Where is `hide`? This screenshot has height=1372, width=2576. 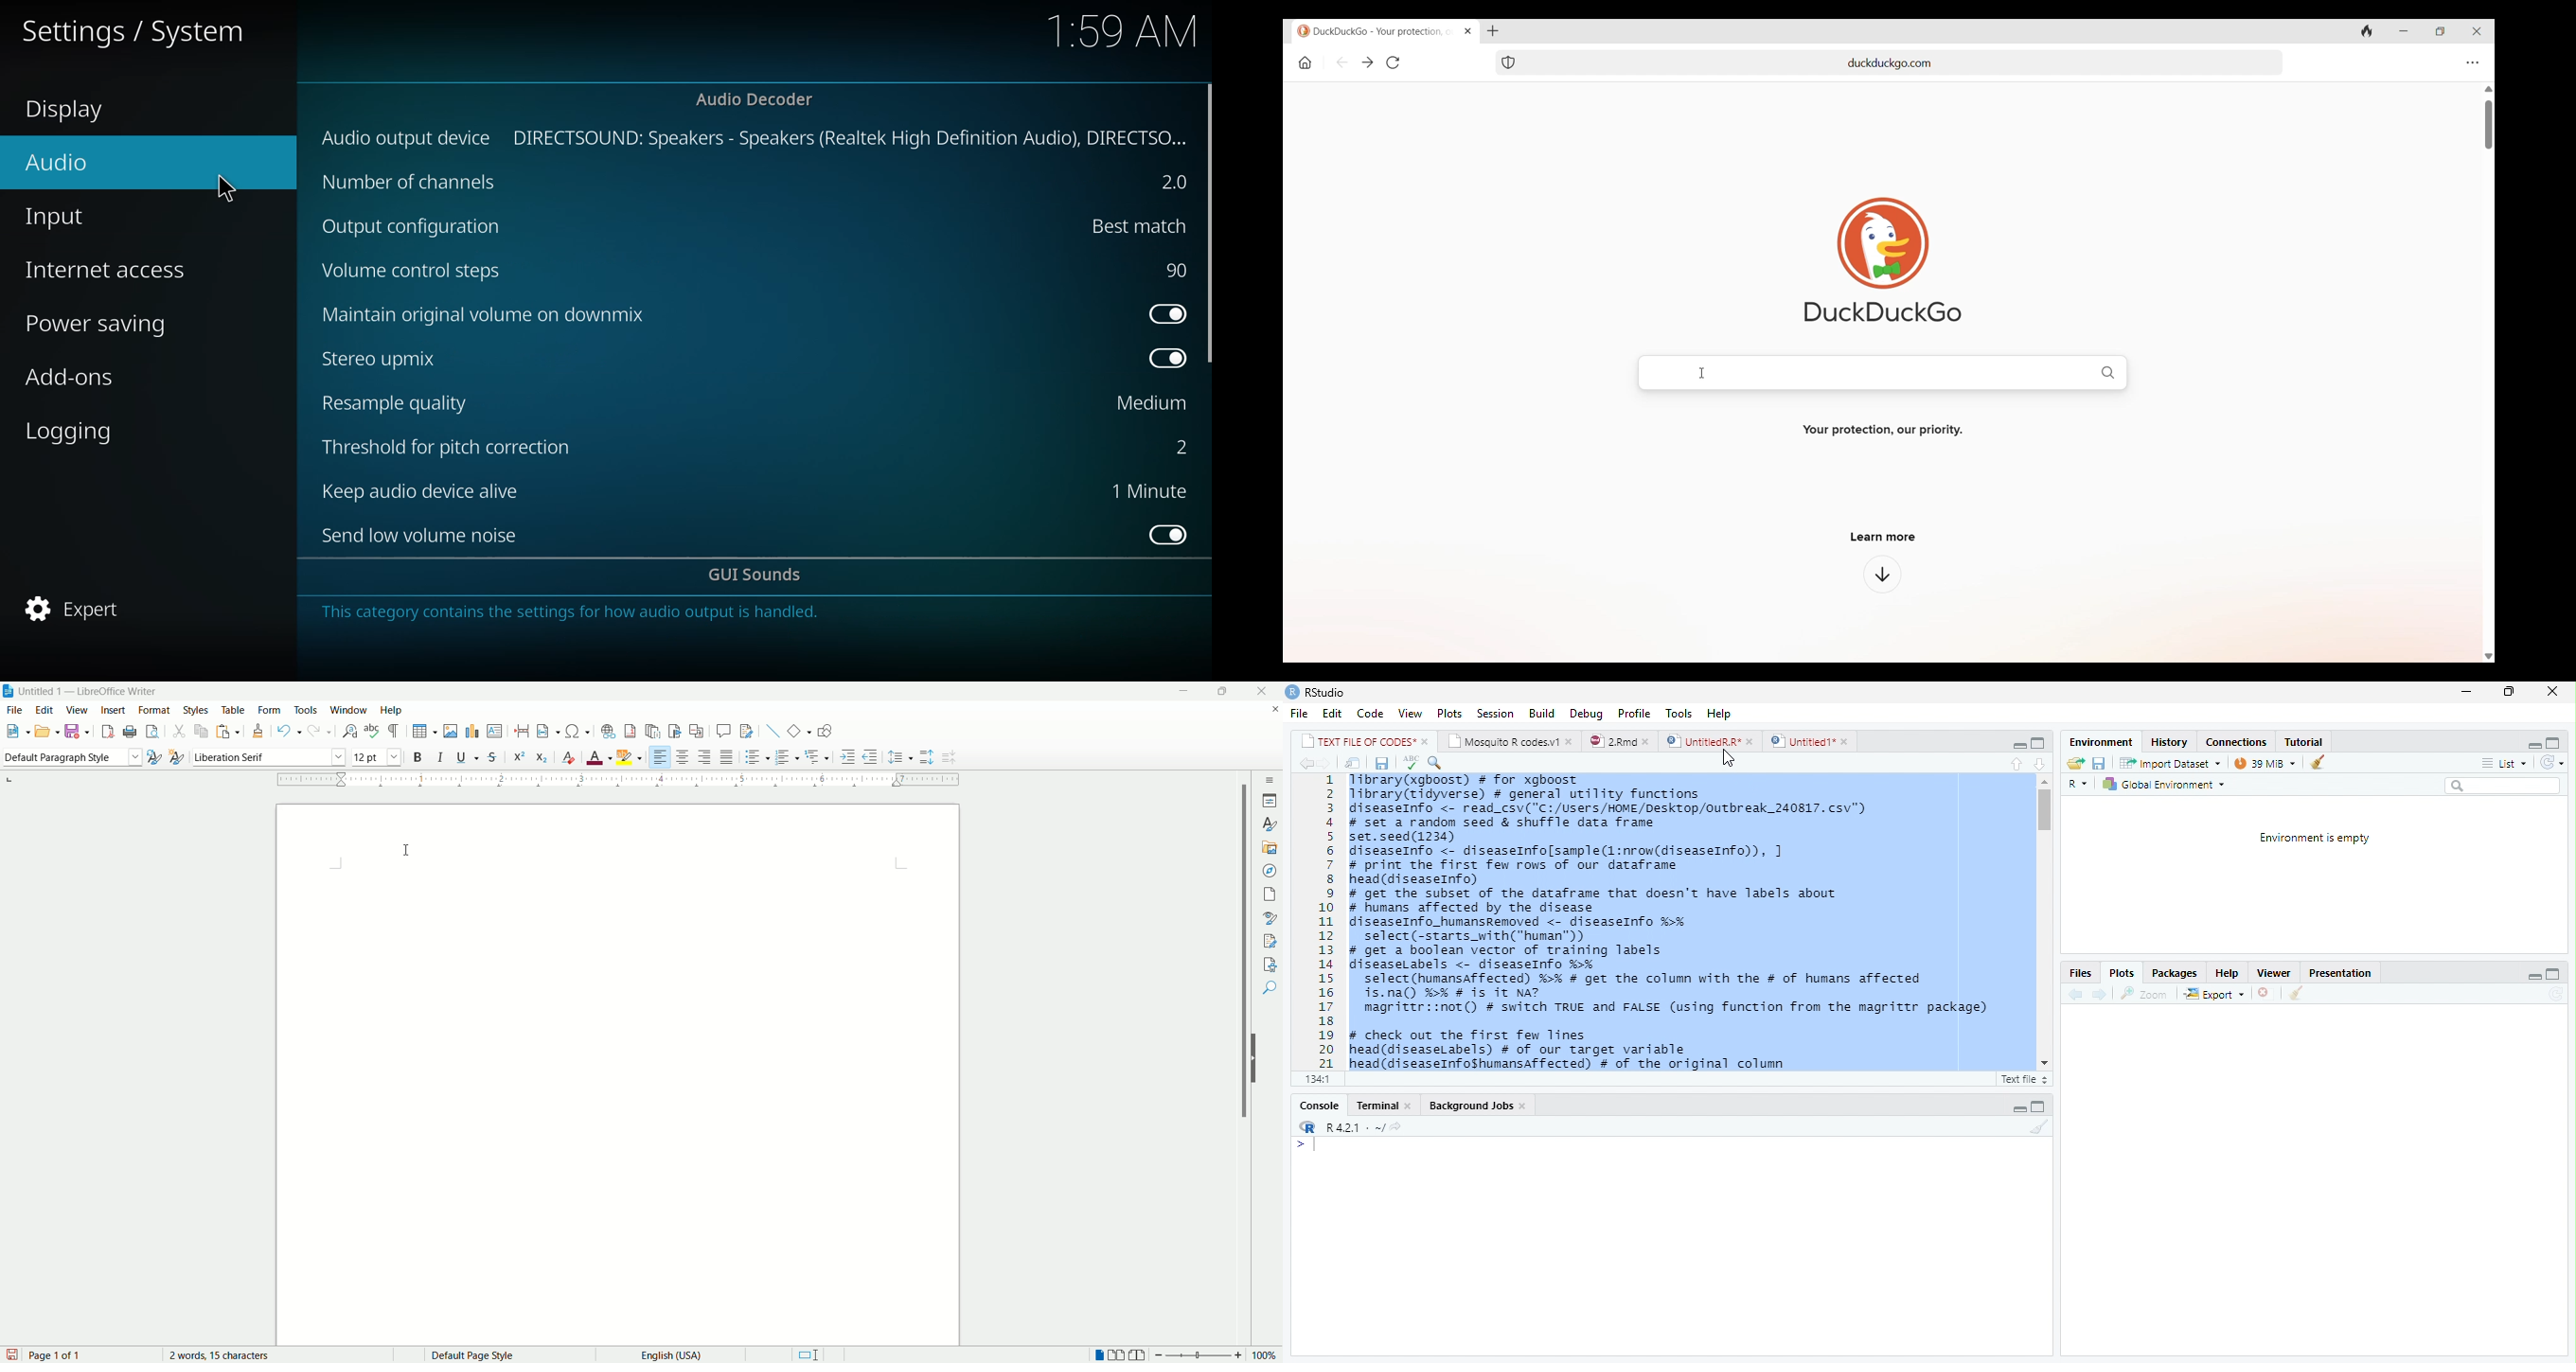
hide is located at coordinates (1258, 1062).